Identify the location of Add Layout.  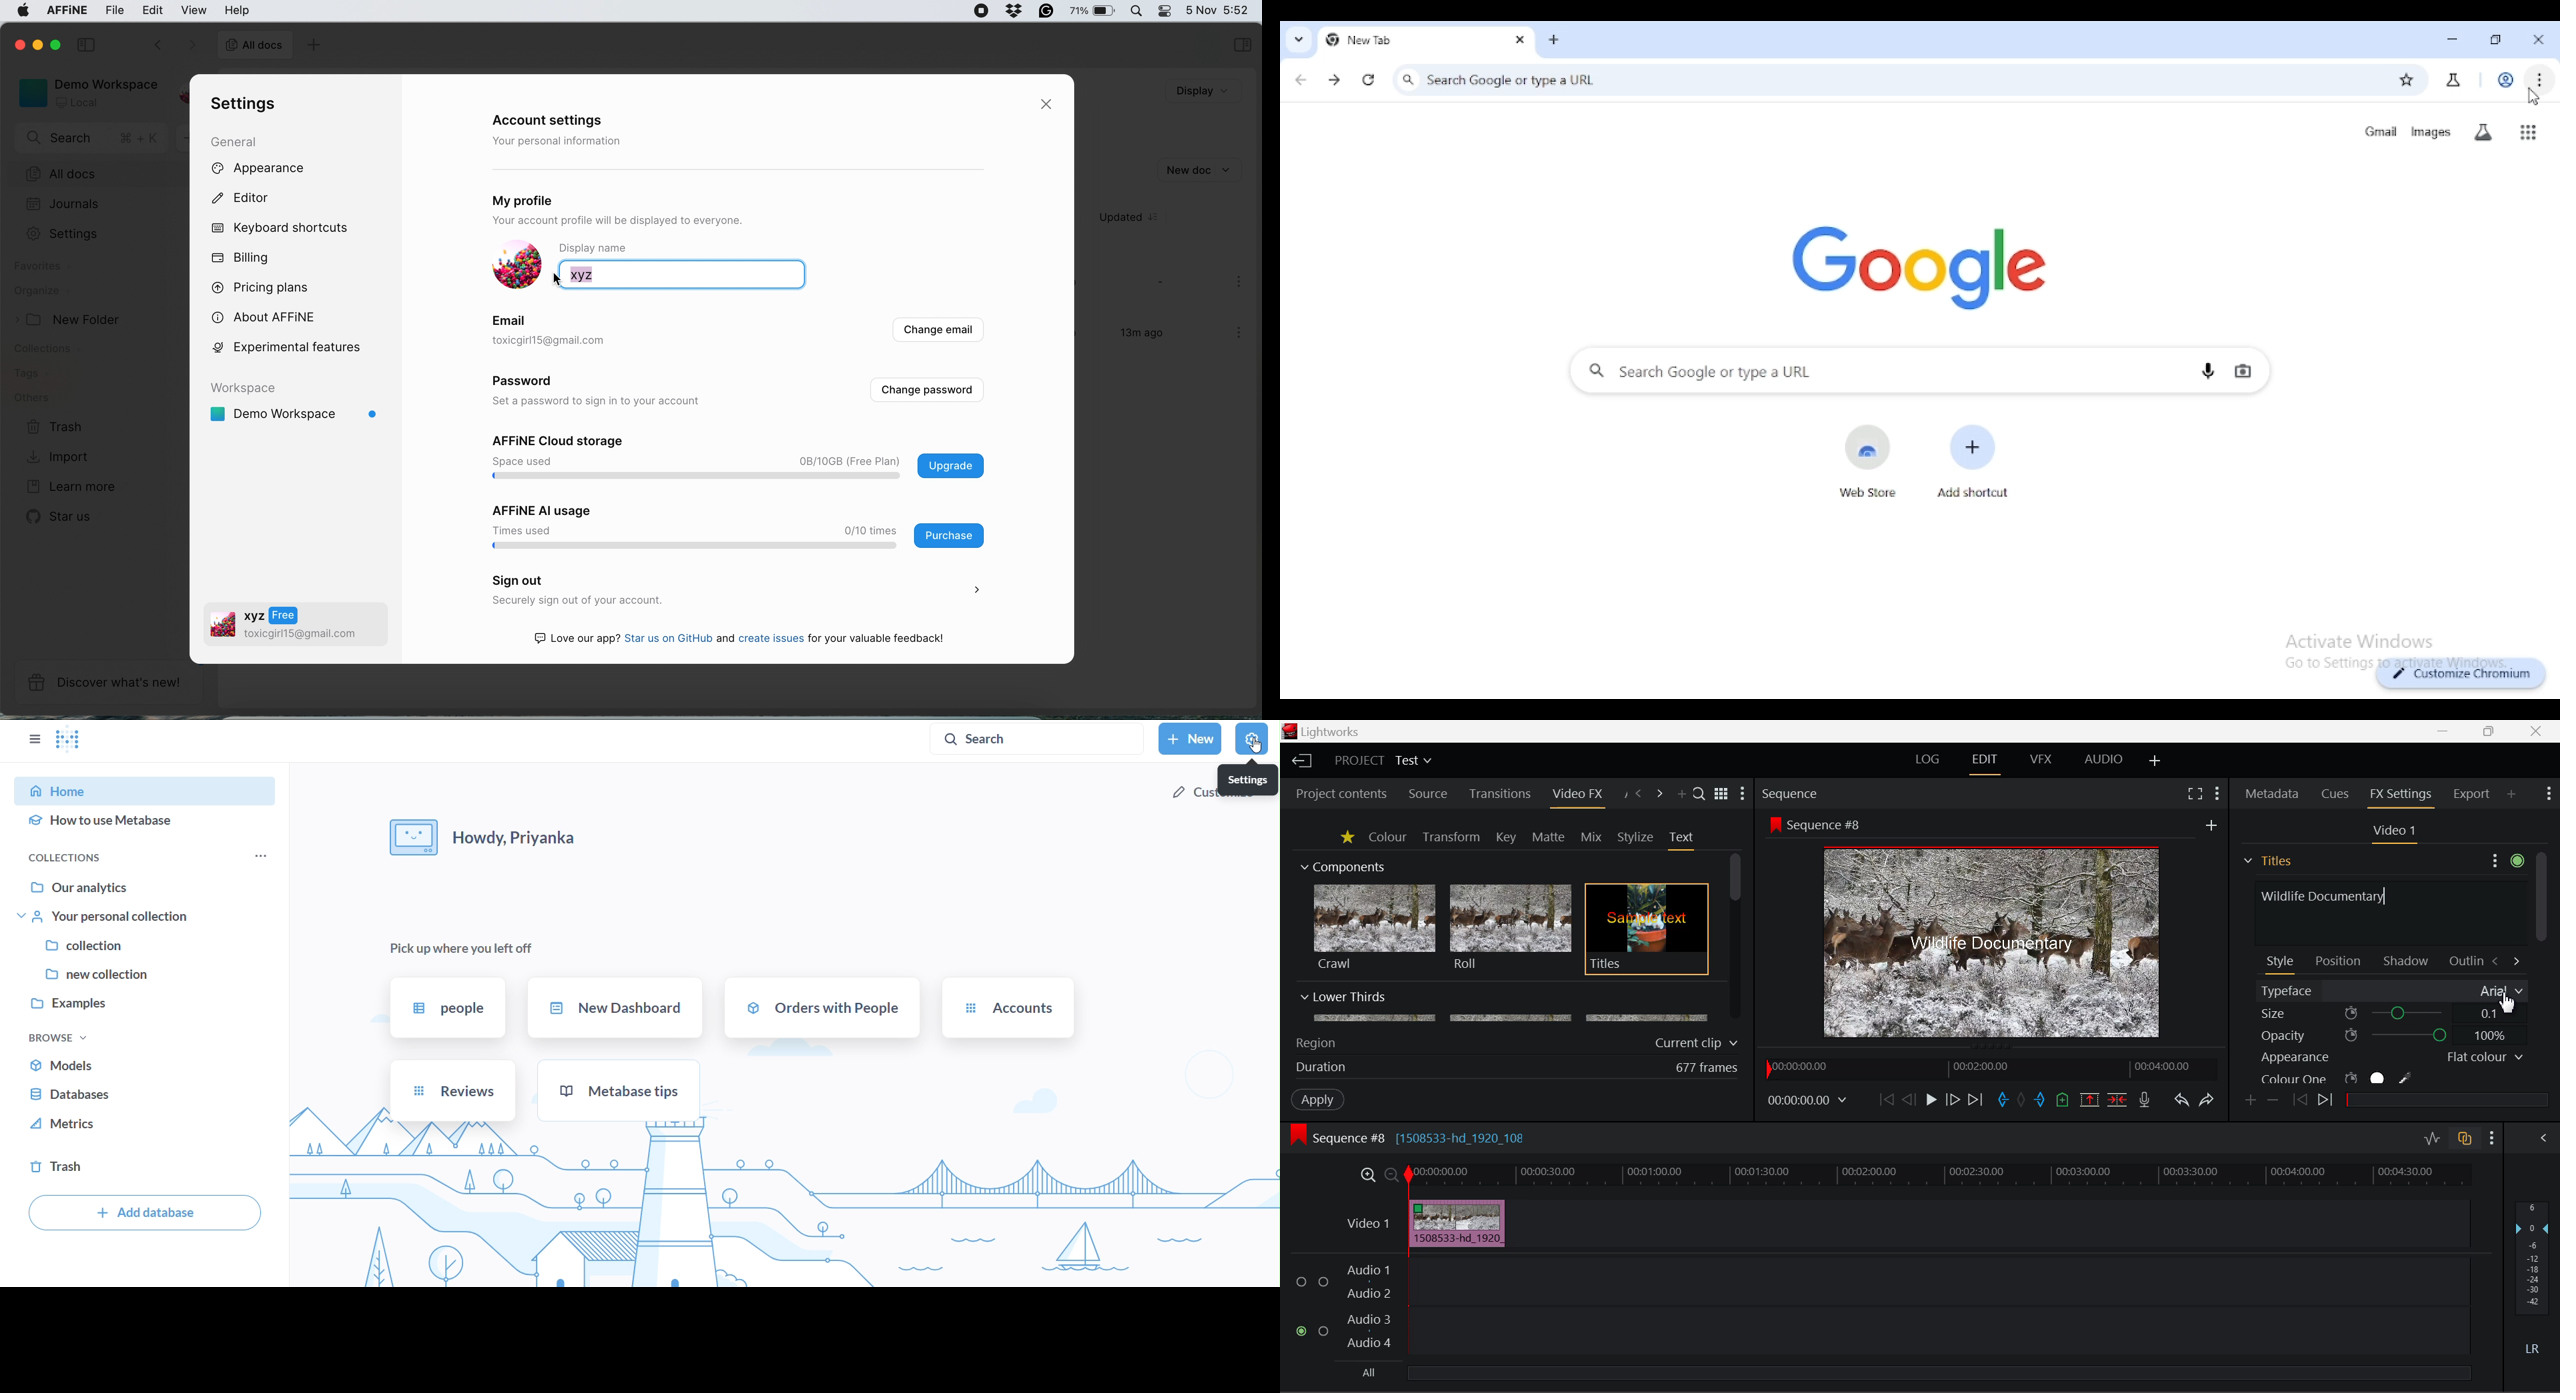
(2157, 762).